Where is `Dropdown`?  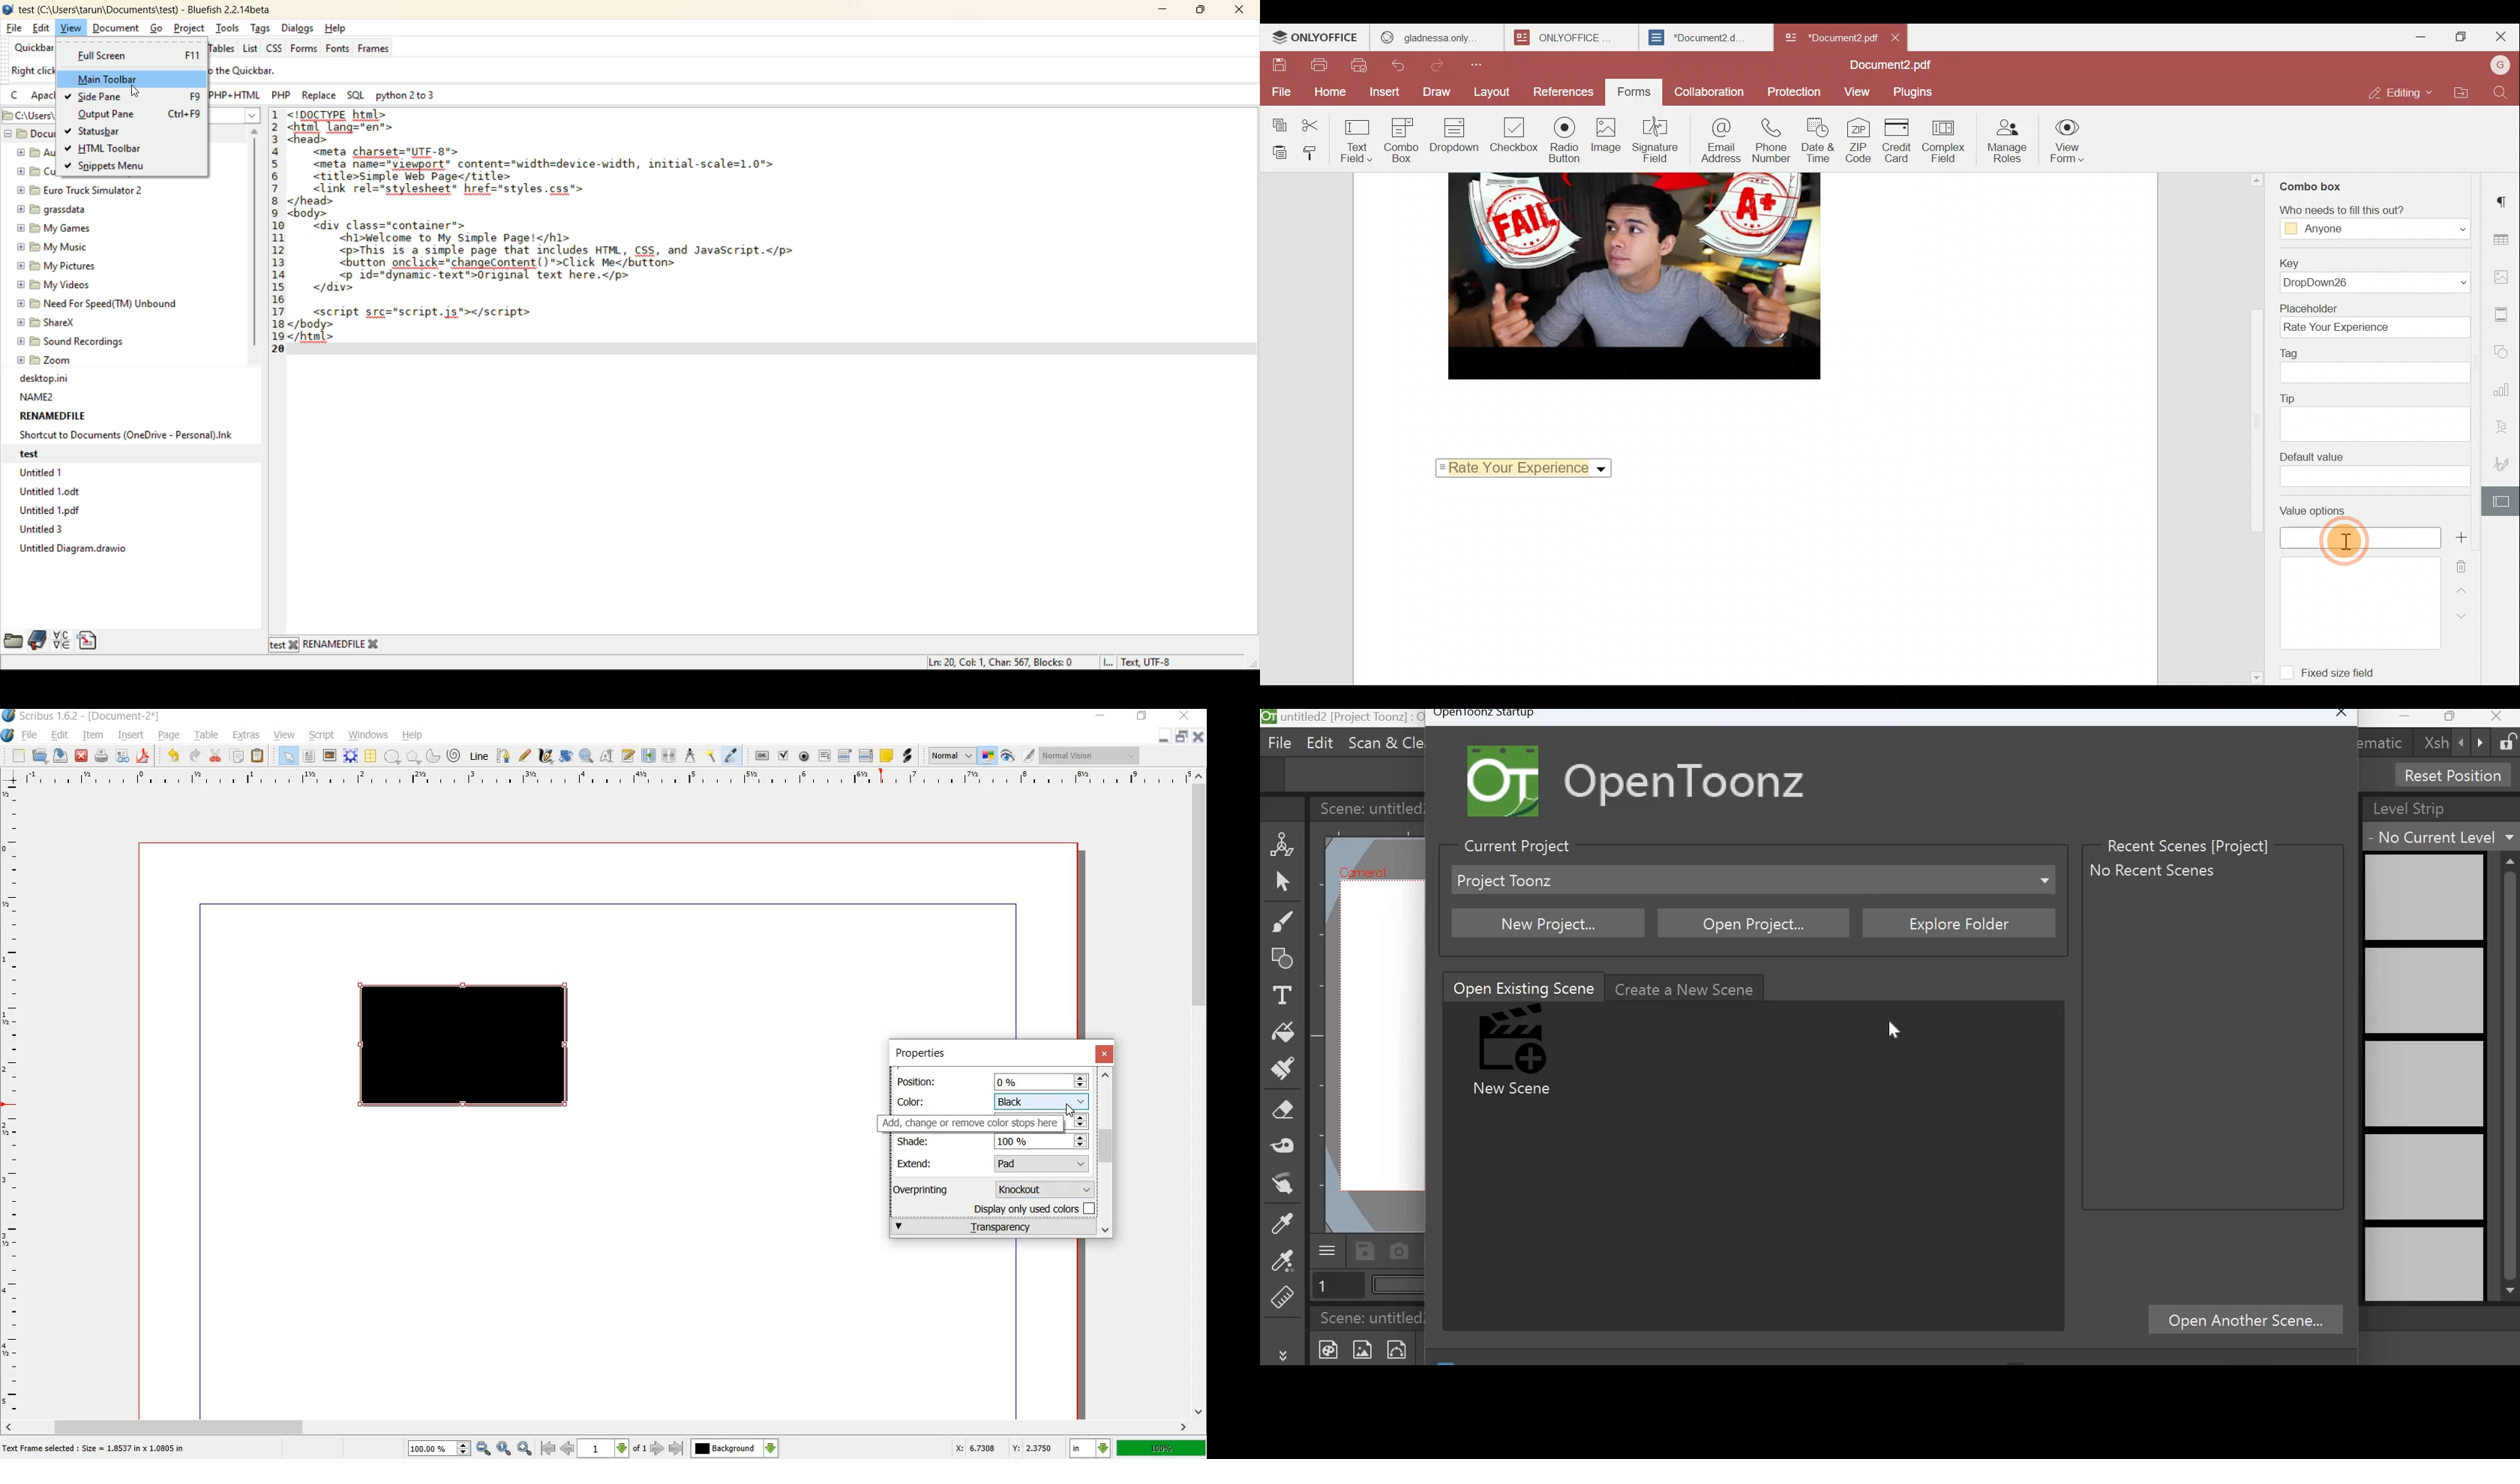 Dropdown is located at coordinates (1457, 135).